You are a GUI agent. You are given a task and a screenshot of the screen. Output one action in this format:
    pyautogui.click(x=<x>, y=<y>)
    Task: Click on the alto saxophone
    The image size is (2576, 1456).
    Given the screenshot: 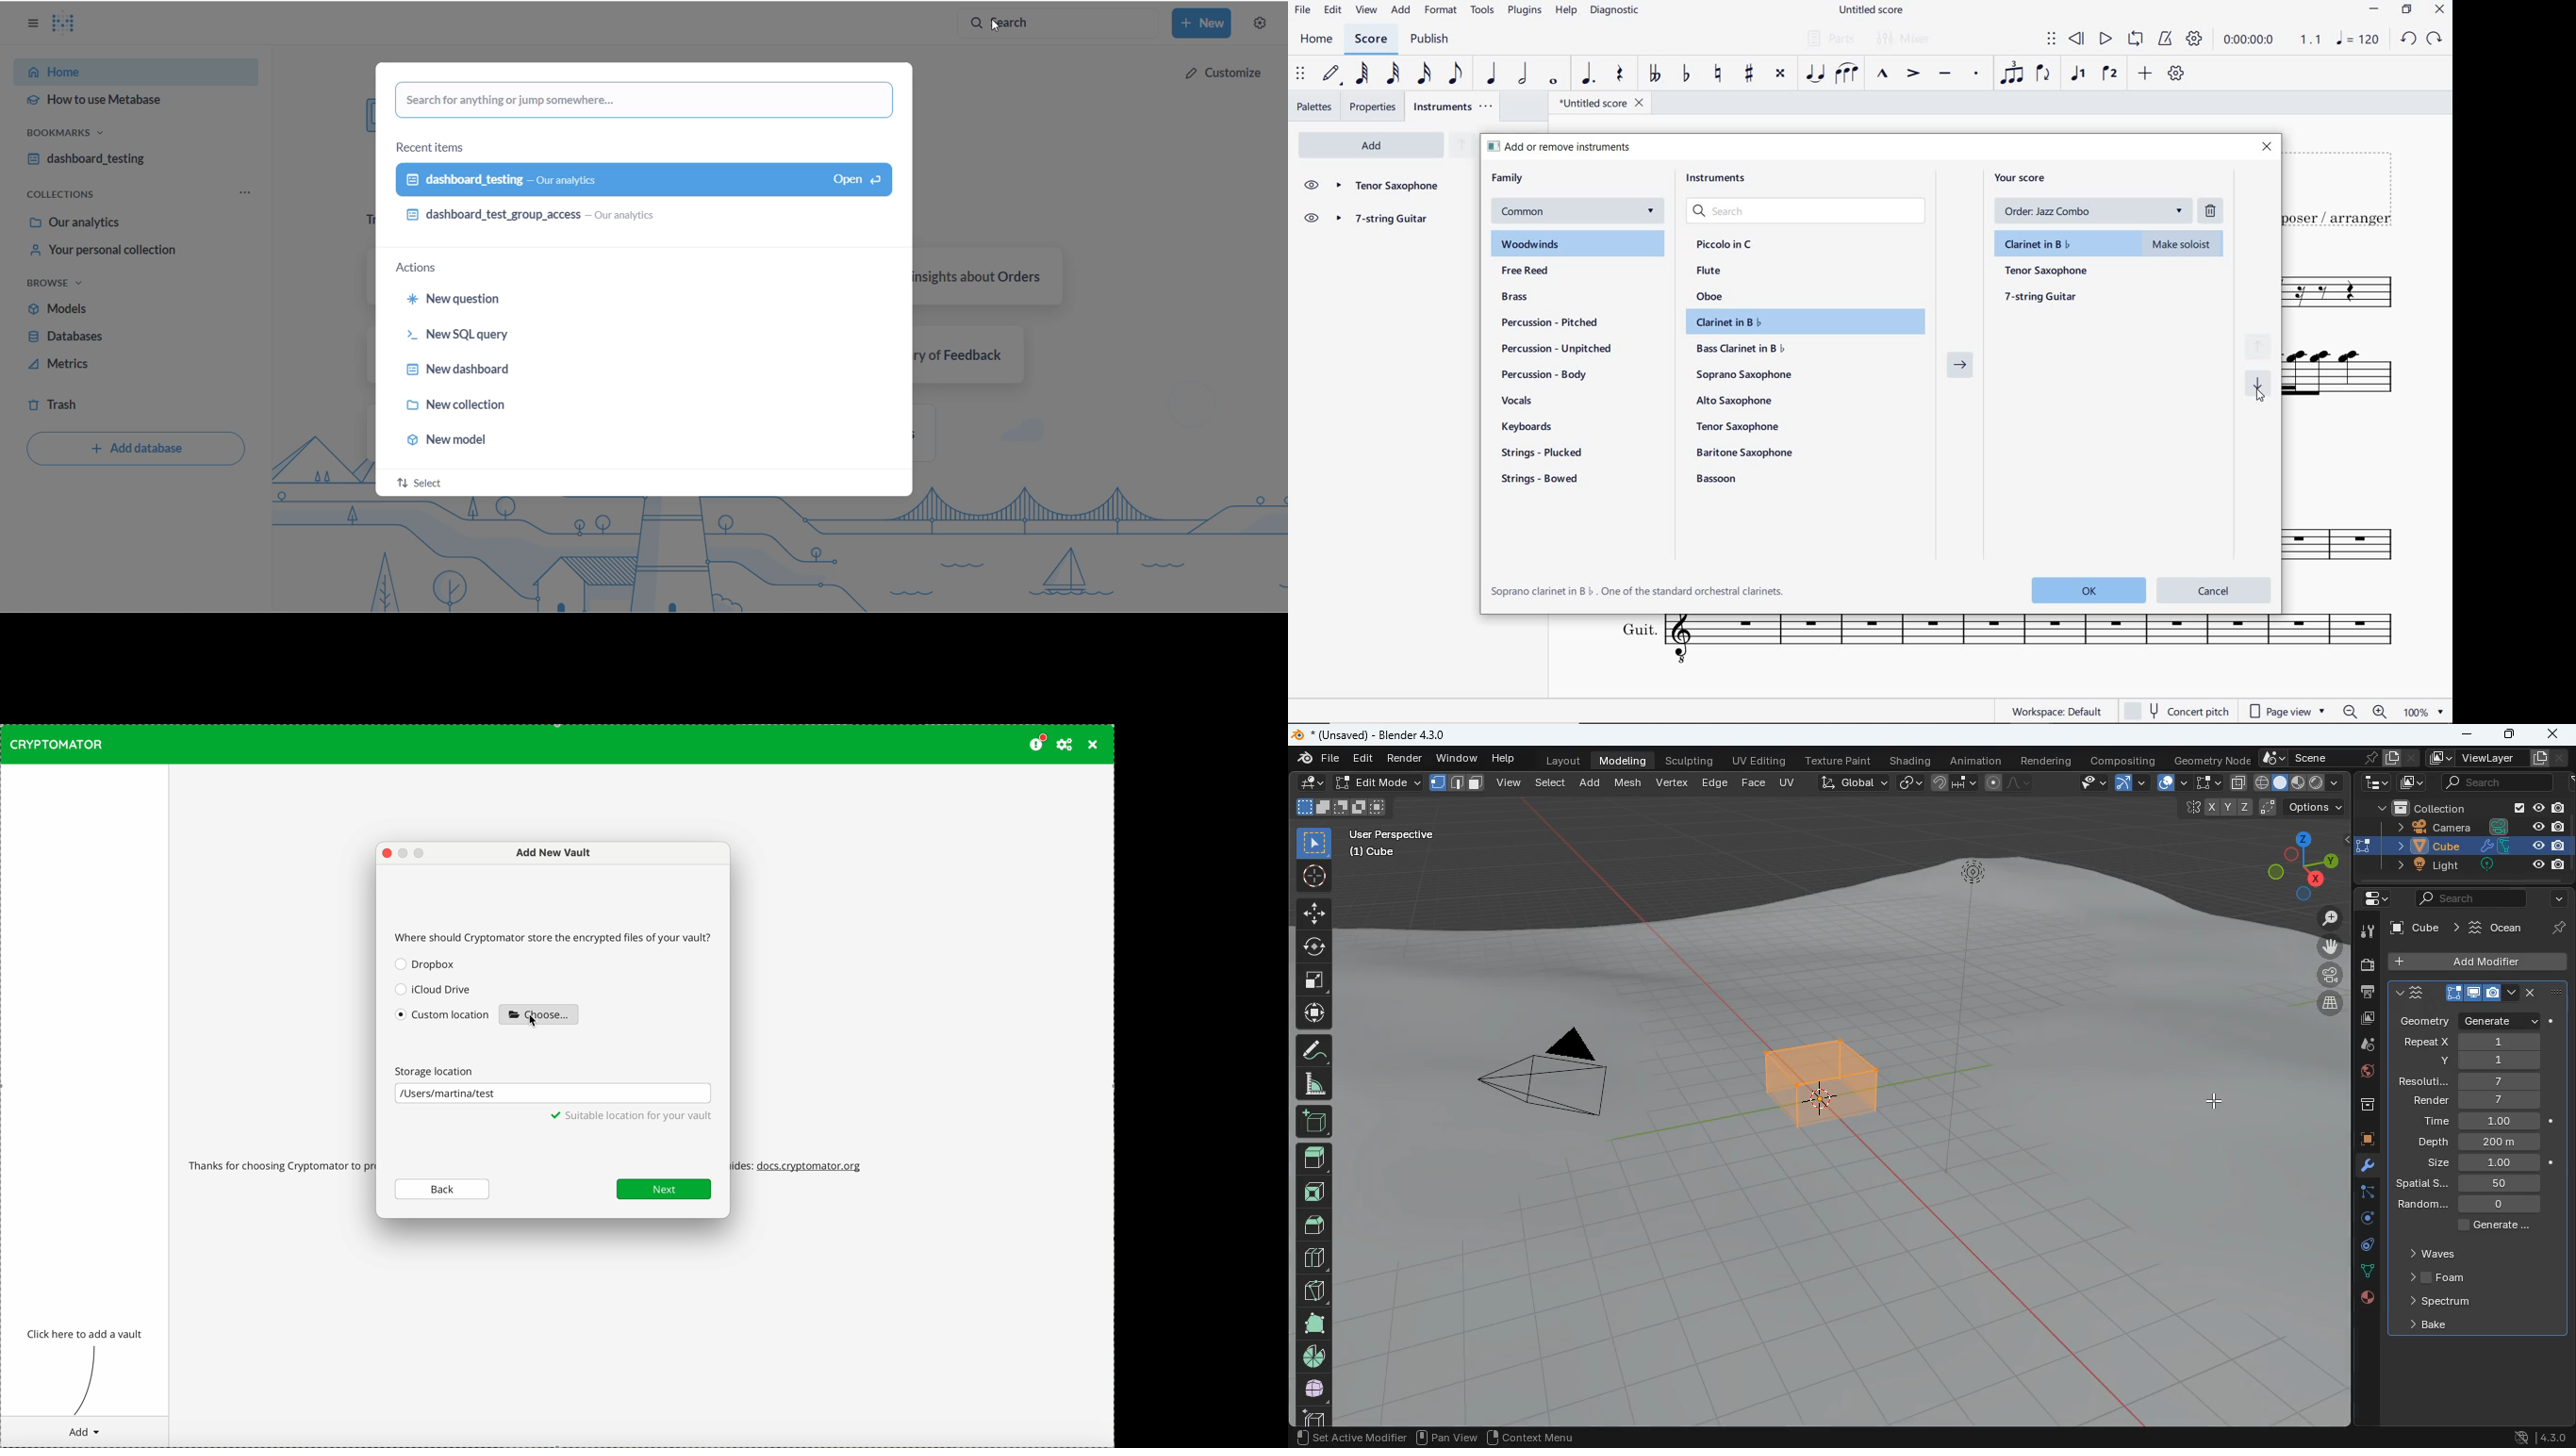 What is the action you would take?
    pyautogui.click(x=1737, y=401)
    